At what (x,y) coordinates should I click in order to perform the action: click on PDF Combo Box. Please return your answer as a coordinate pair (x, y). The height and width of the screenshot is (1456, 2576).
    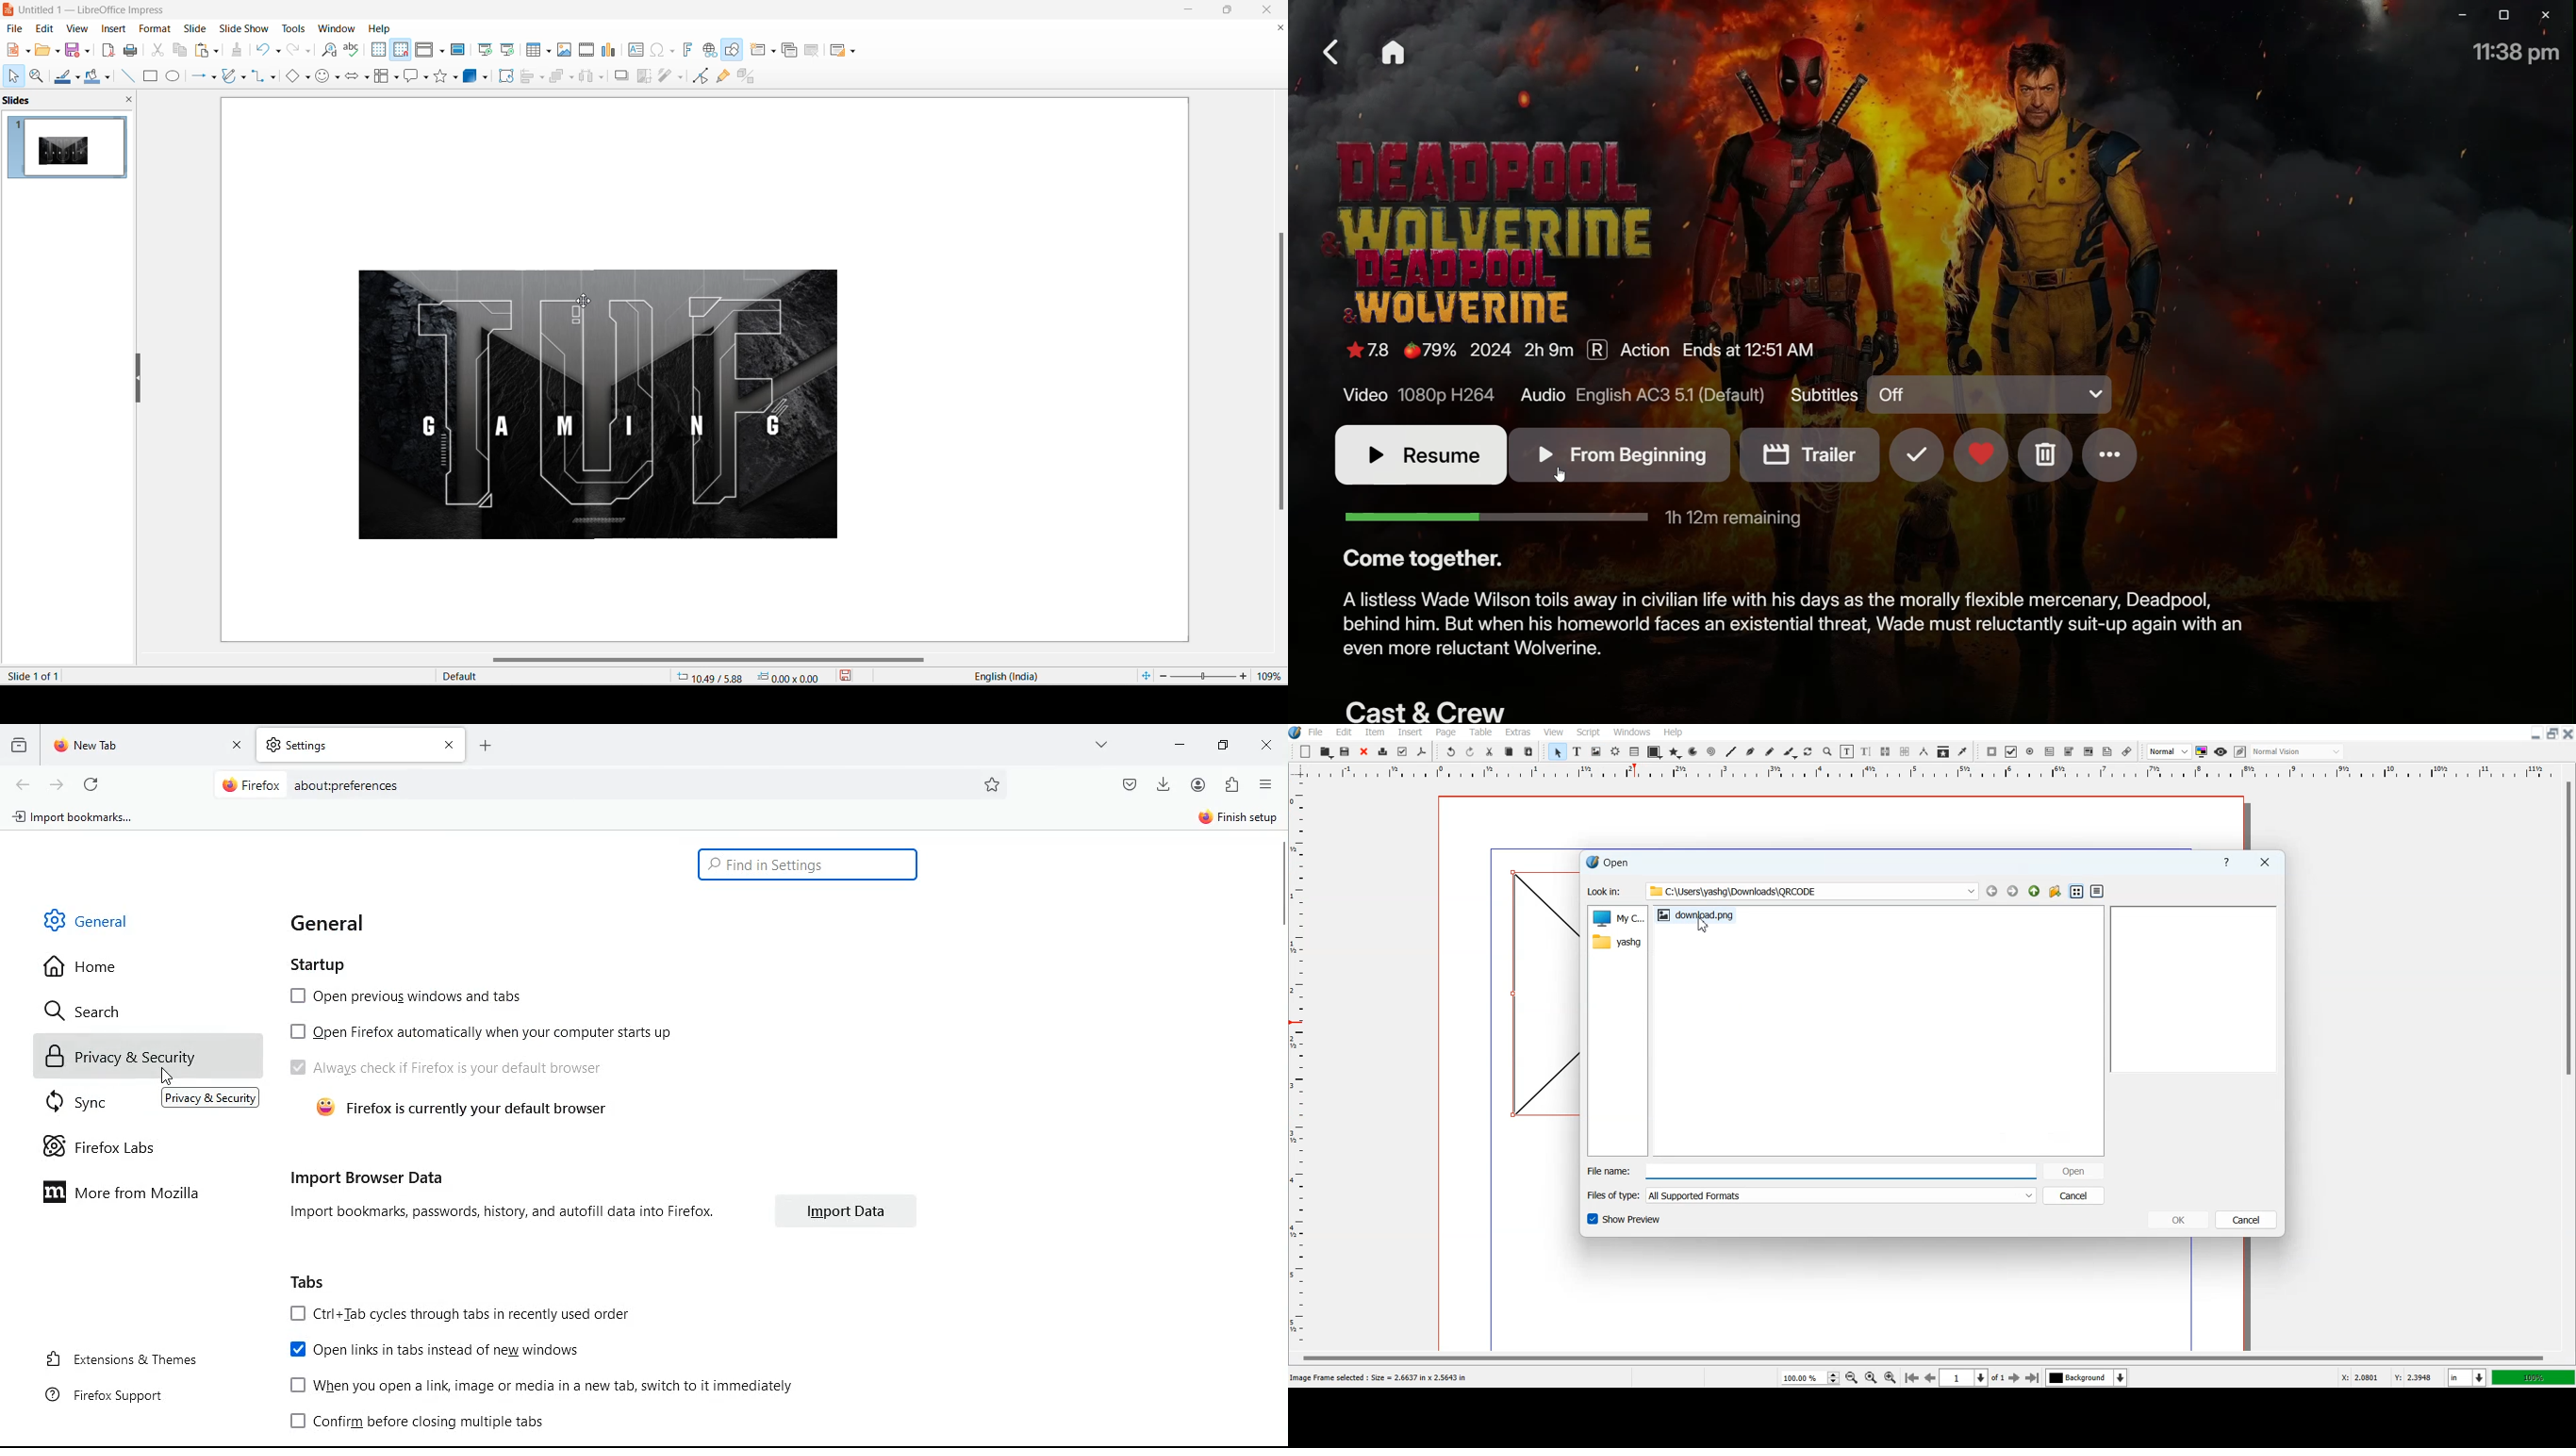
    Looking at the image, I should click on (2069, 752).